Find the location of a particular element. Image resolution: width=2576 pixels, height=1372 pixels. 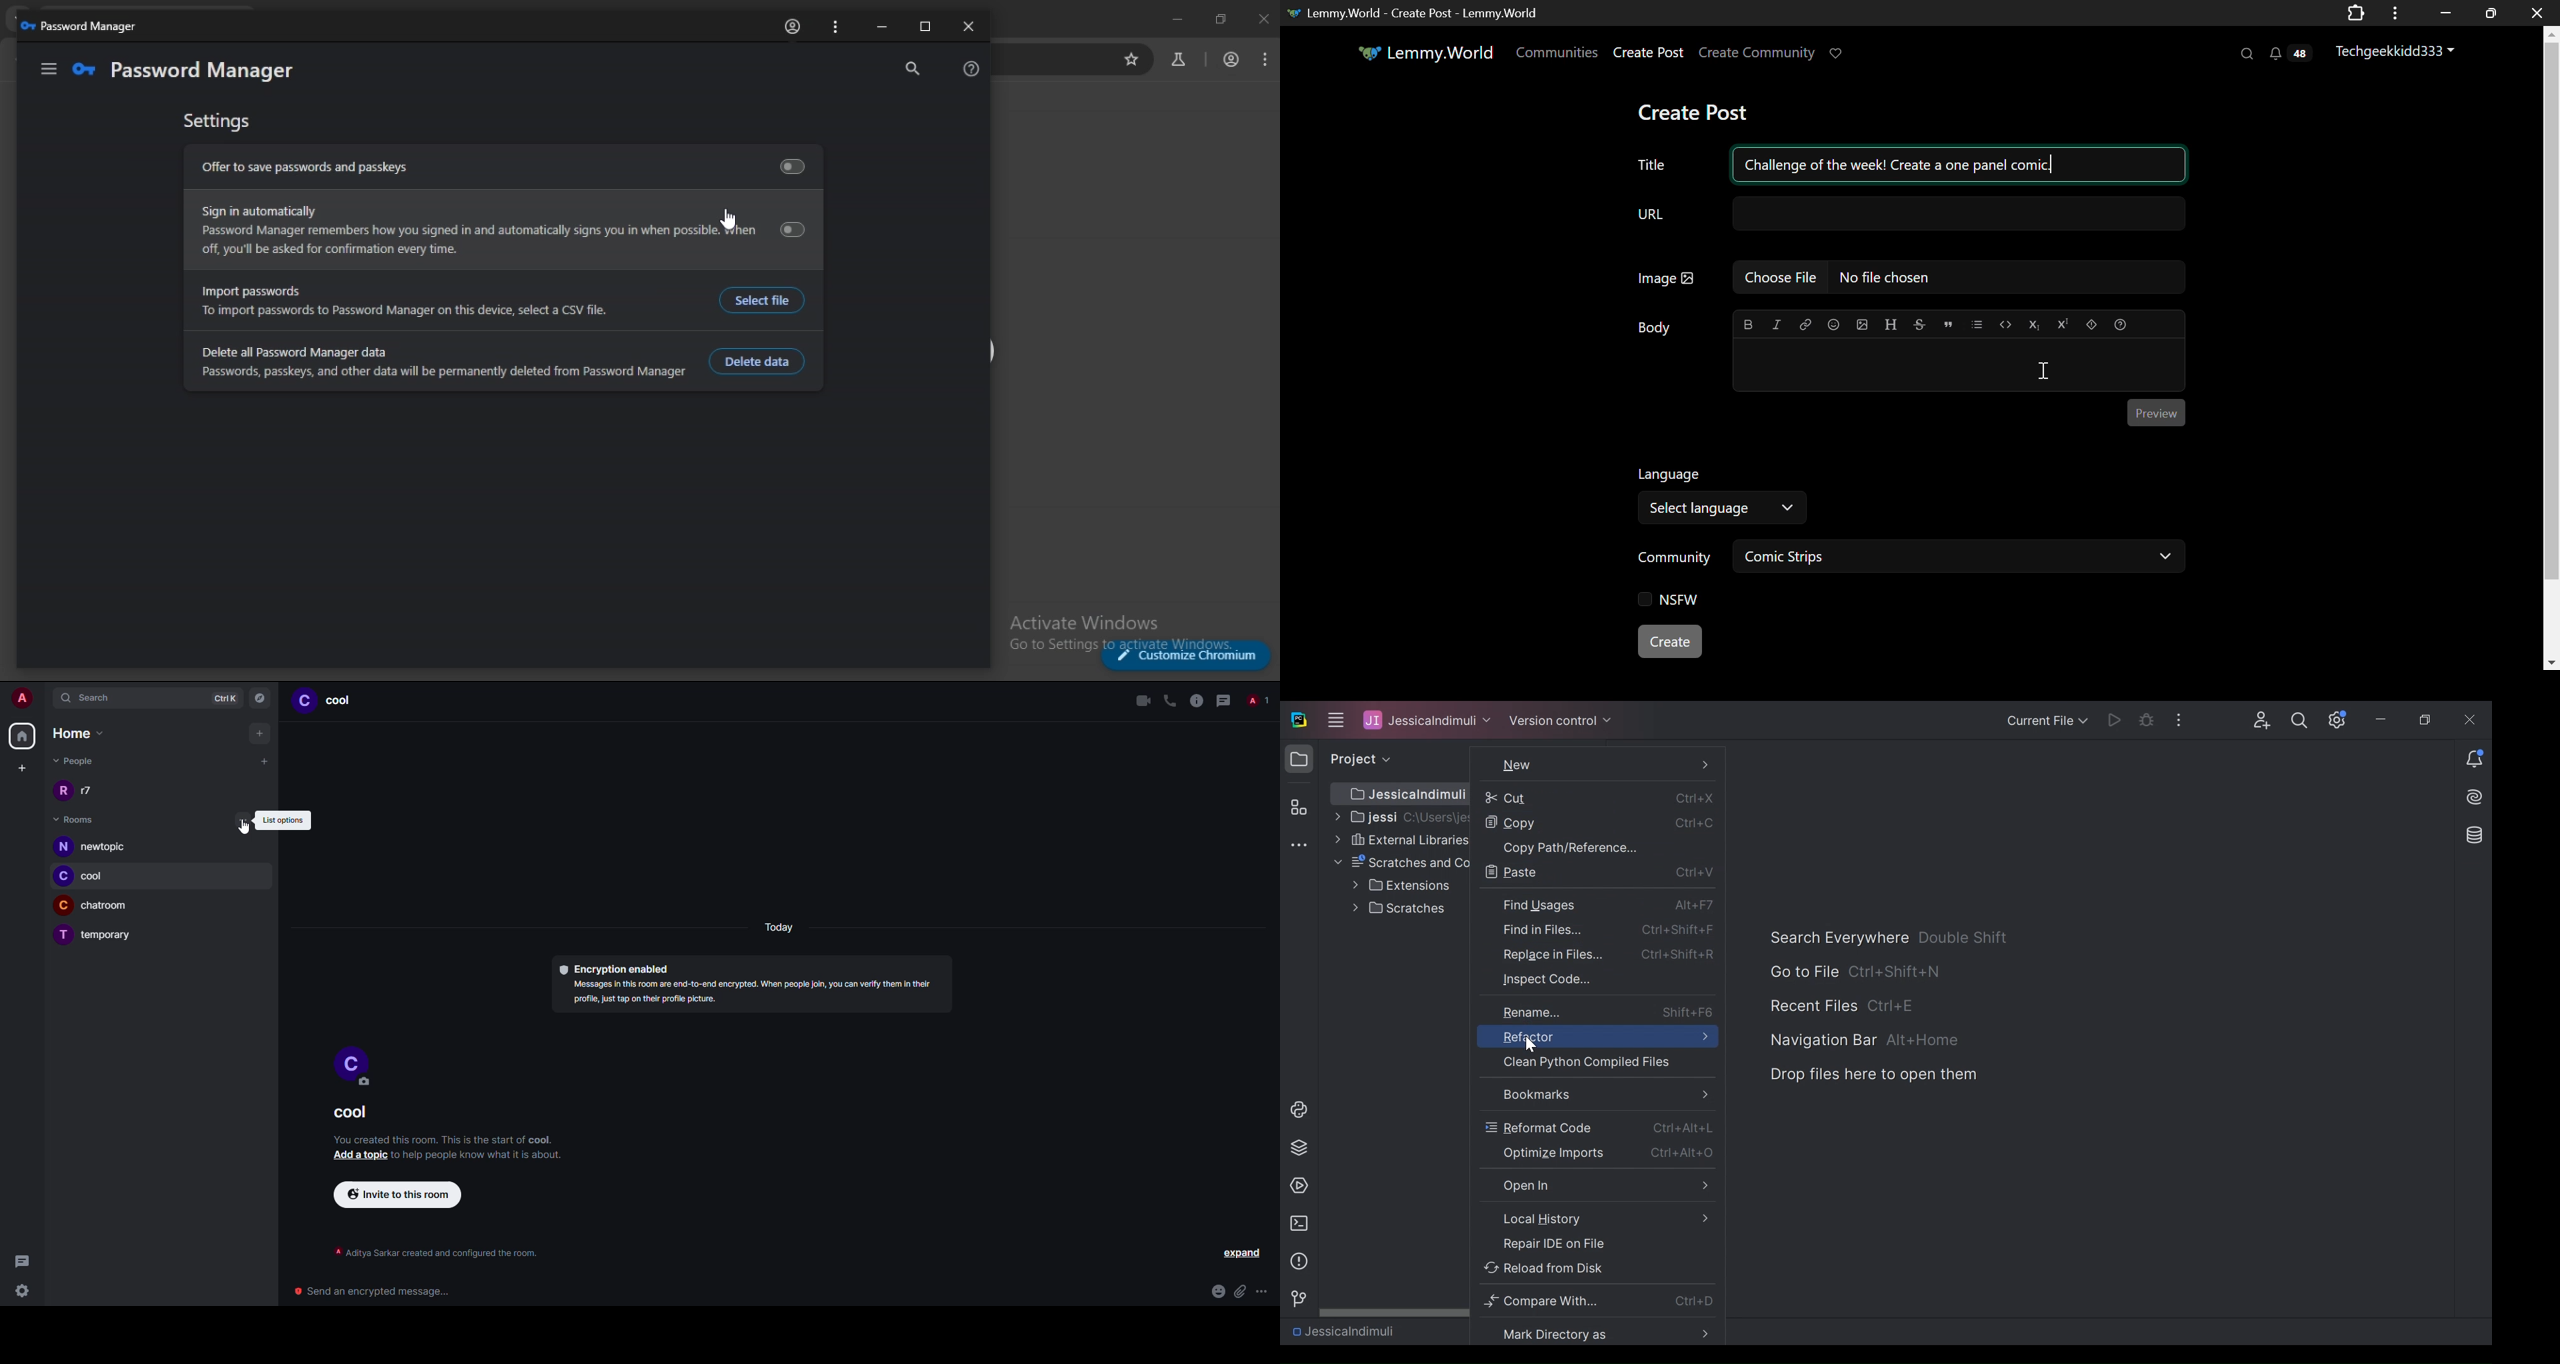

Search  is located at coordinates (2246, 53).